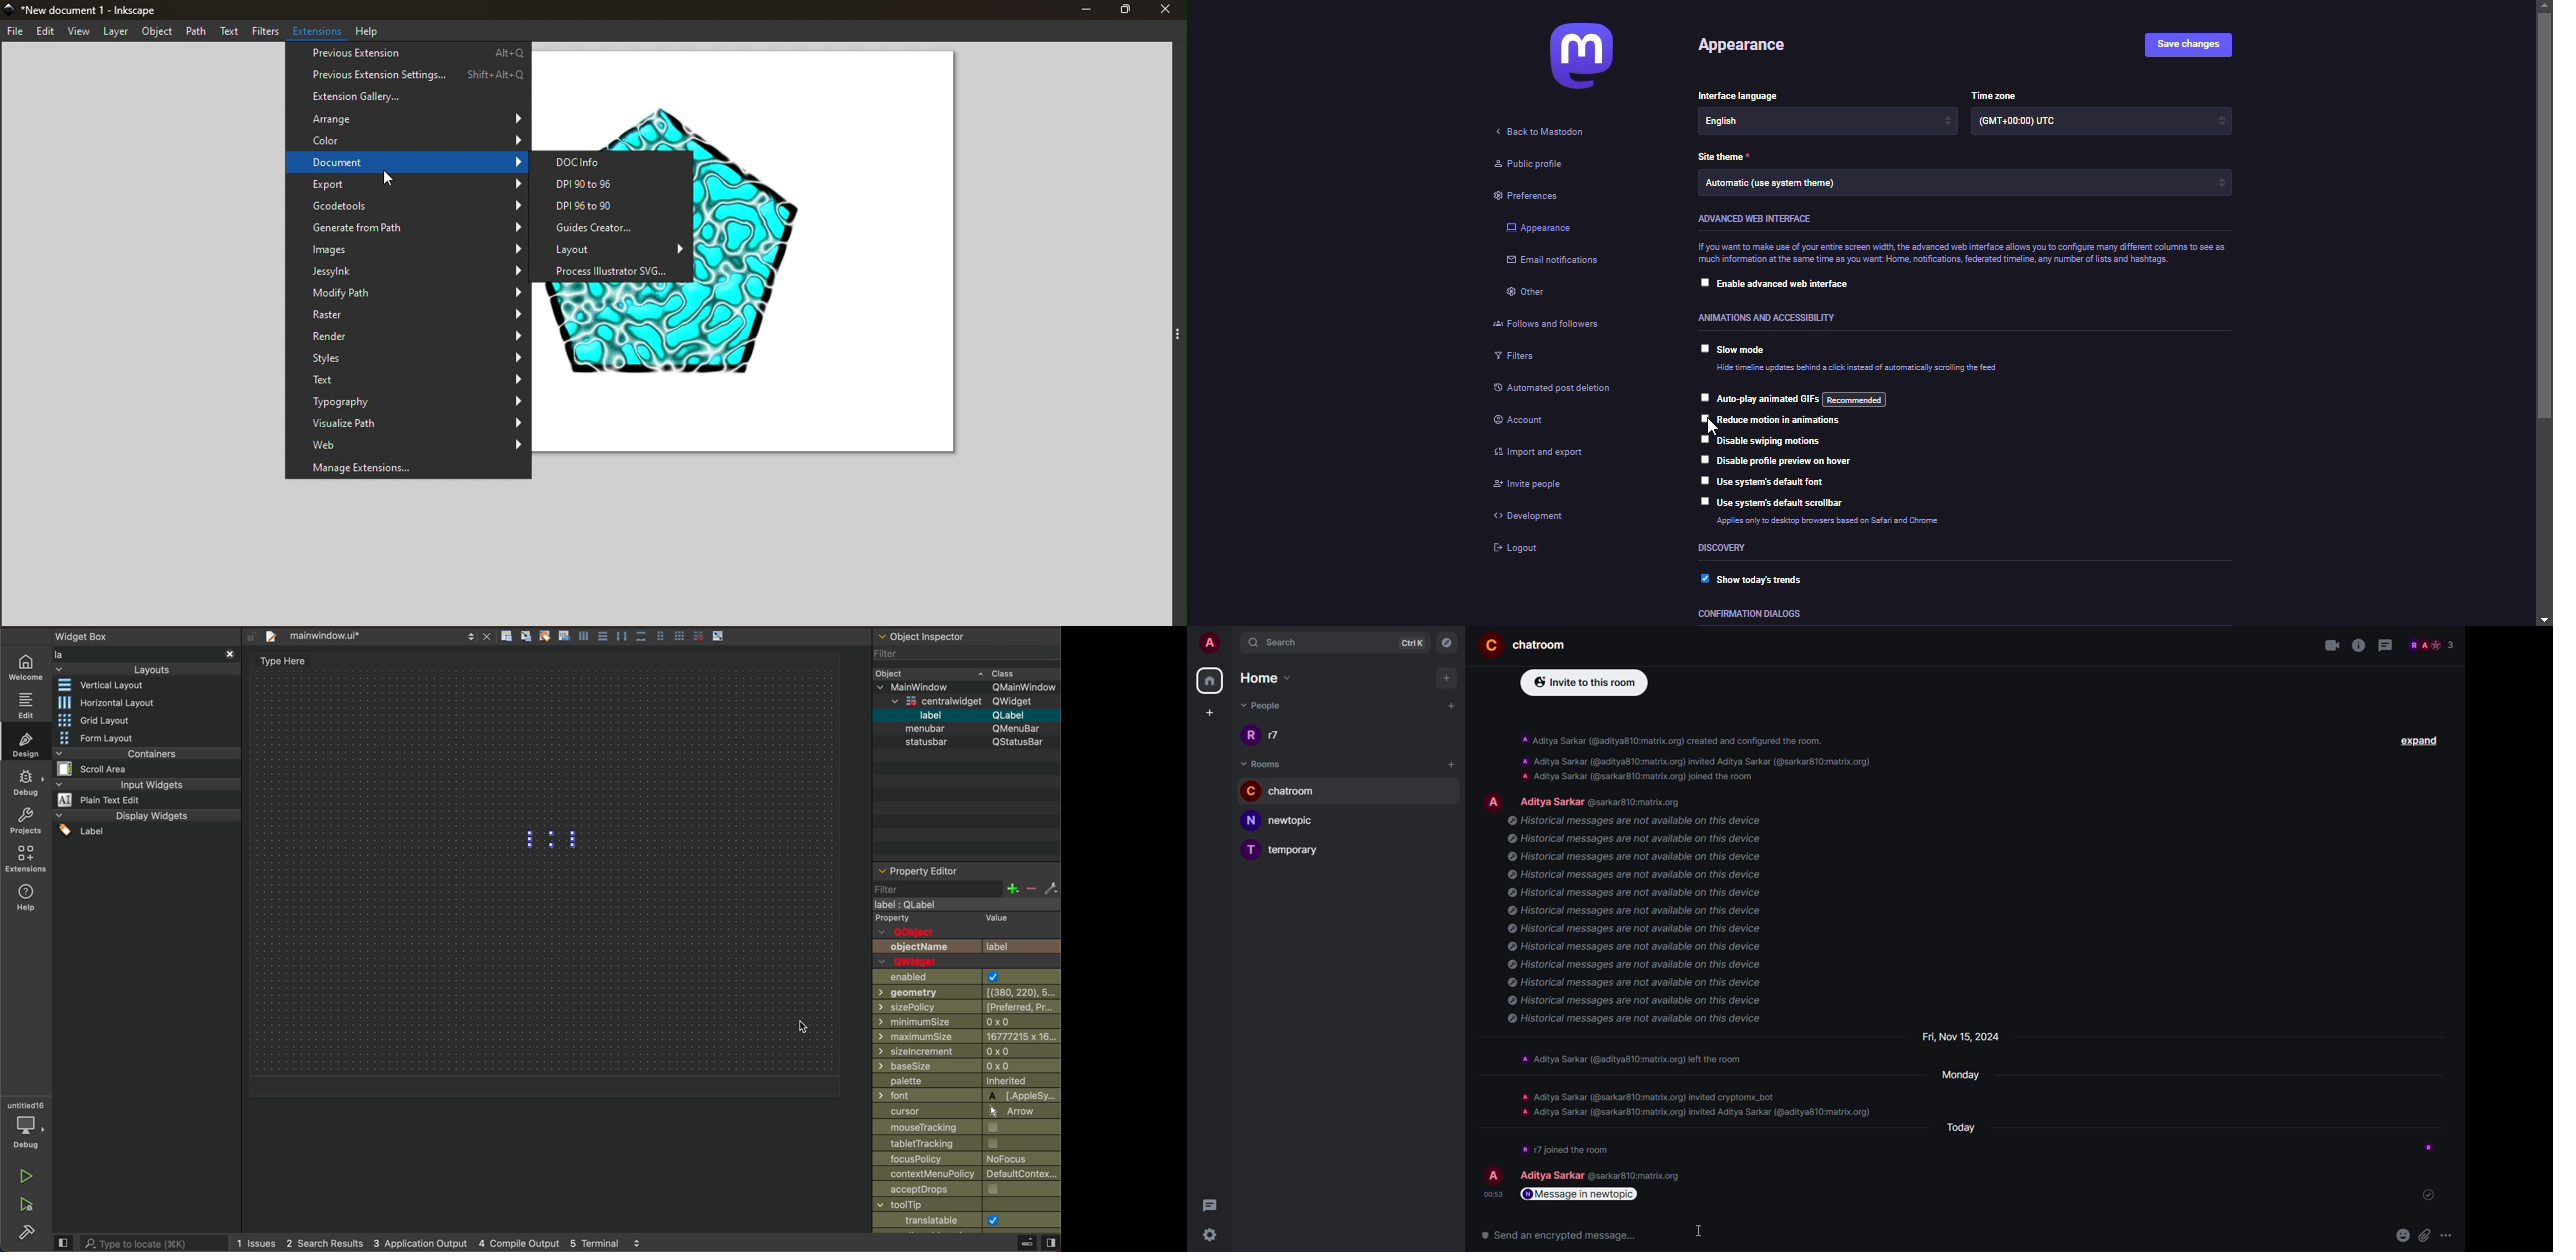  Describe the element at coordinates (2424, 741) in the screenshot. I see `expand` at that location.